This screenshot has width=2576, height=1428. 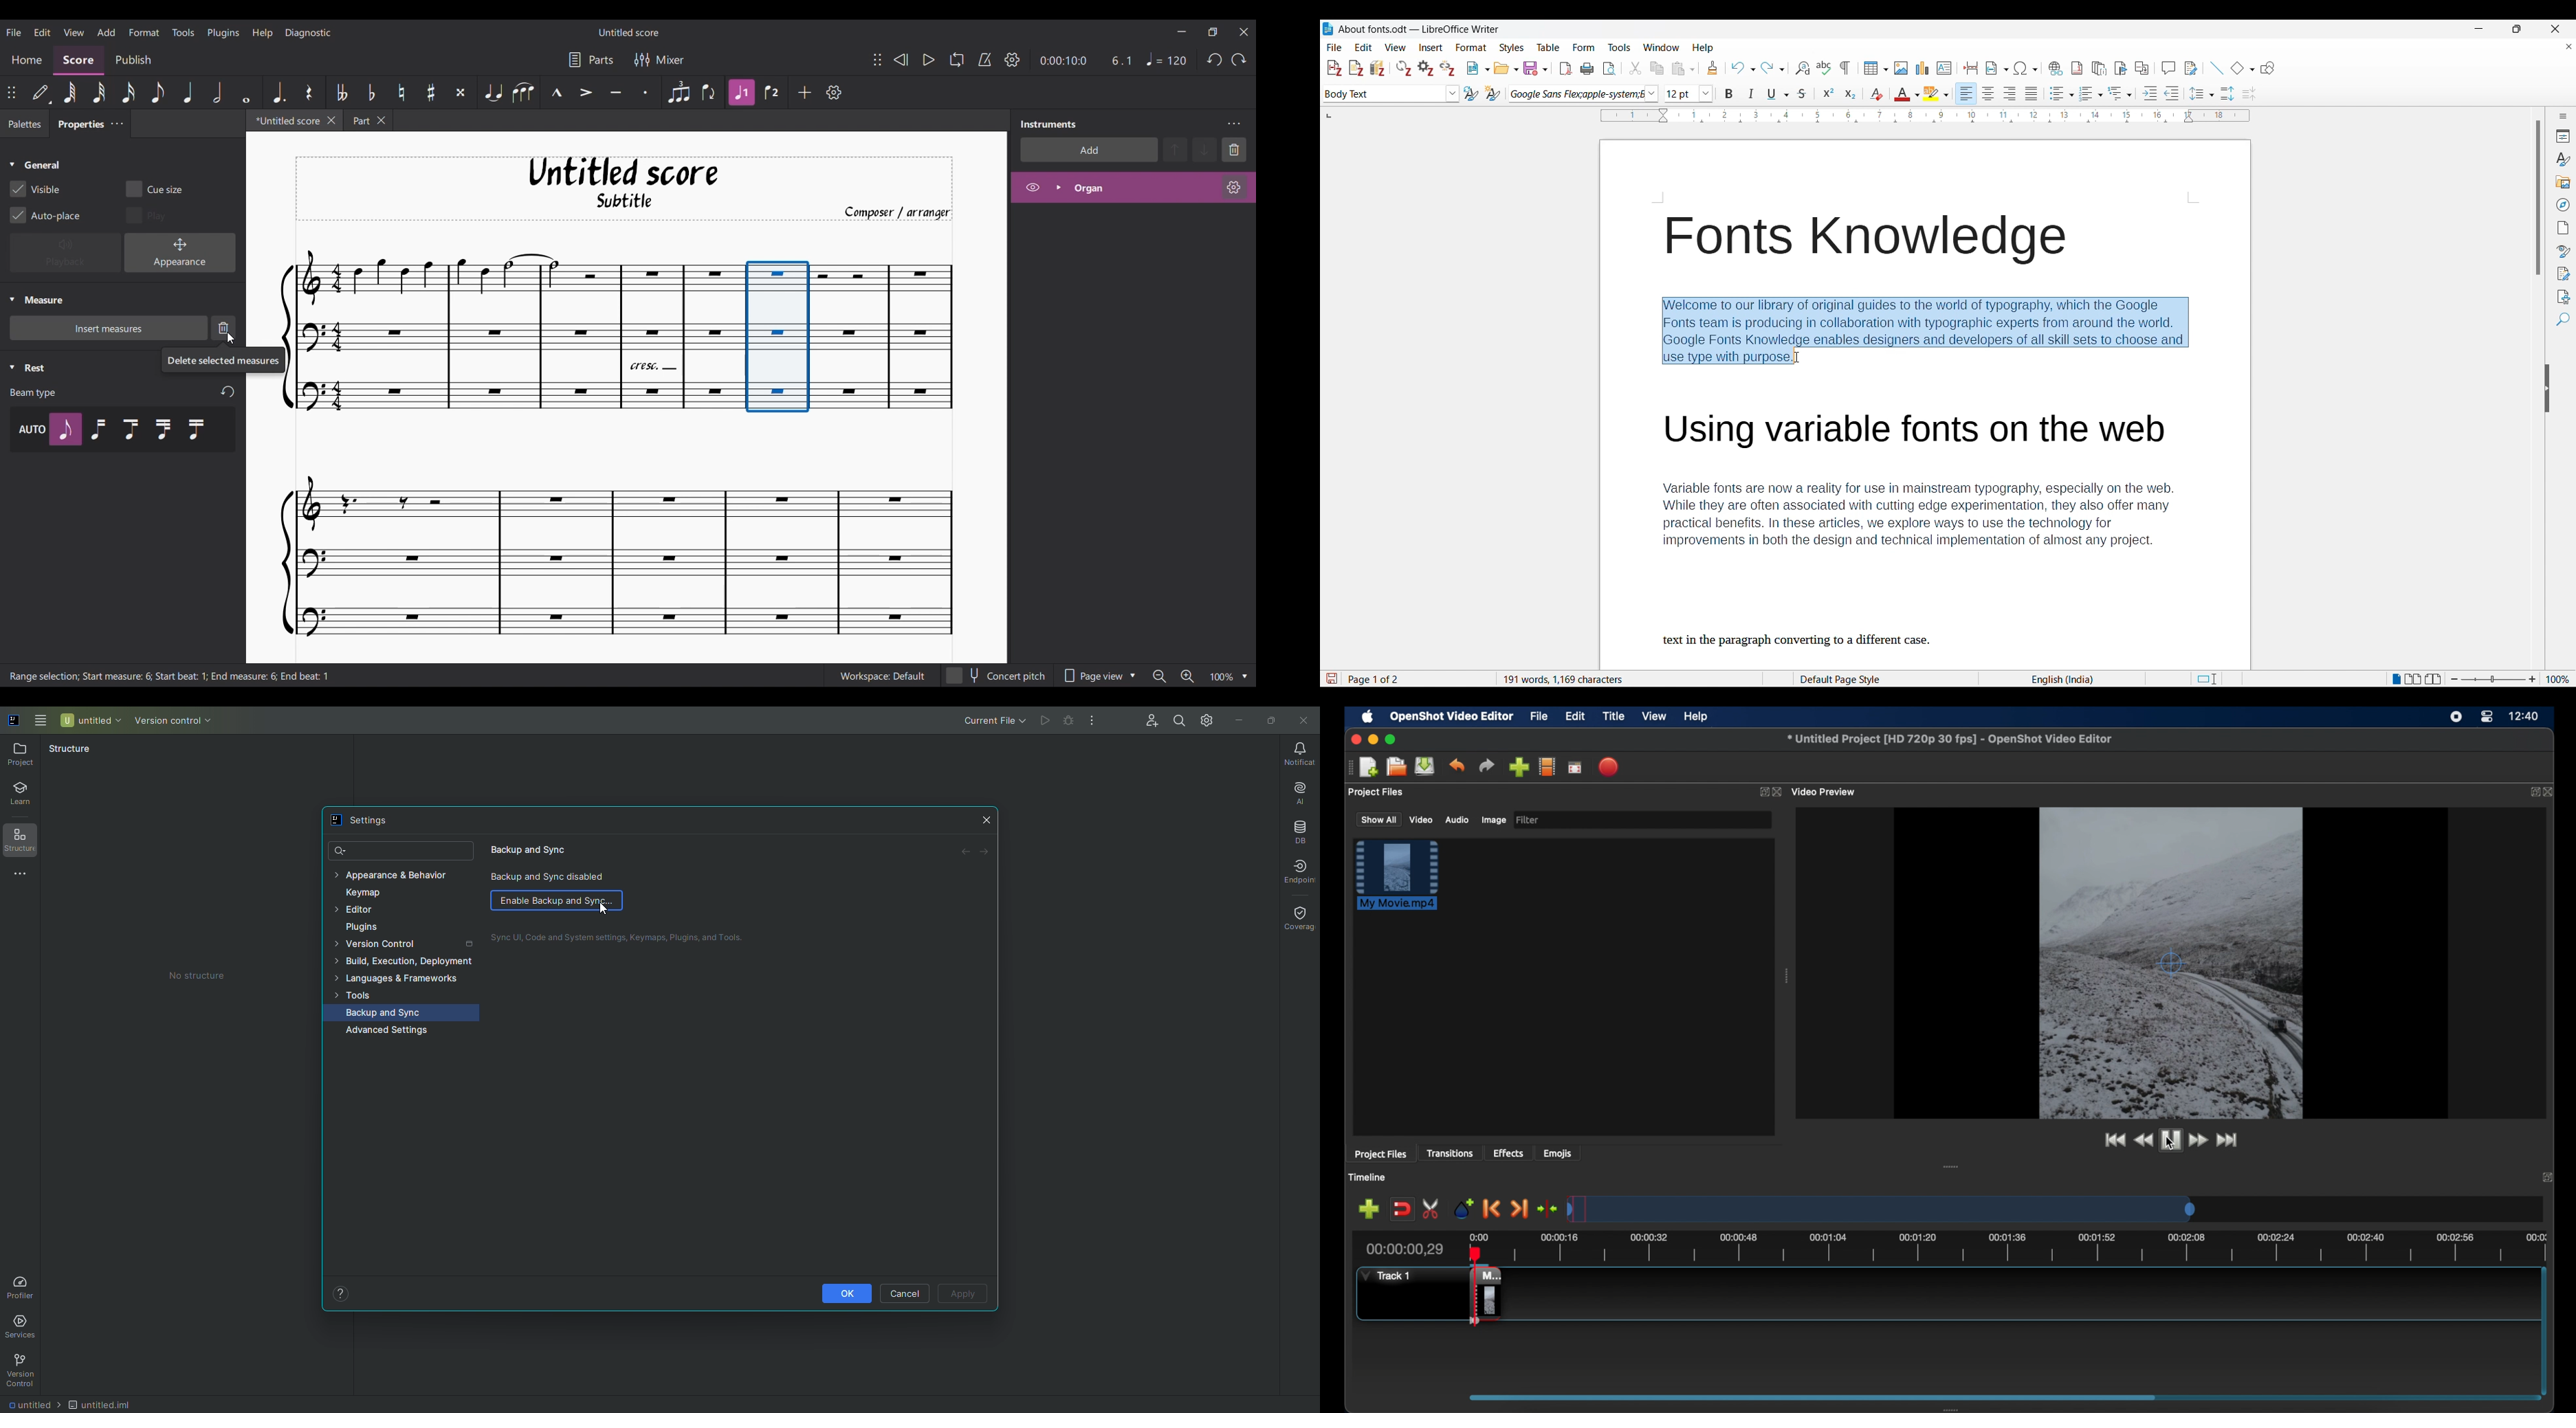 What do you see at coordinates (1851, 94) in the screenshot?
I see `Subscript` at bounding box center [1851, 94].